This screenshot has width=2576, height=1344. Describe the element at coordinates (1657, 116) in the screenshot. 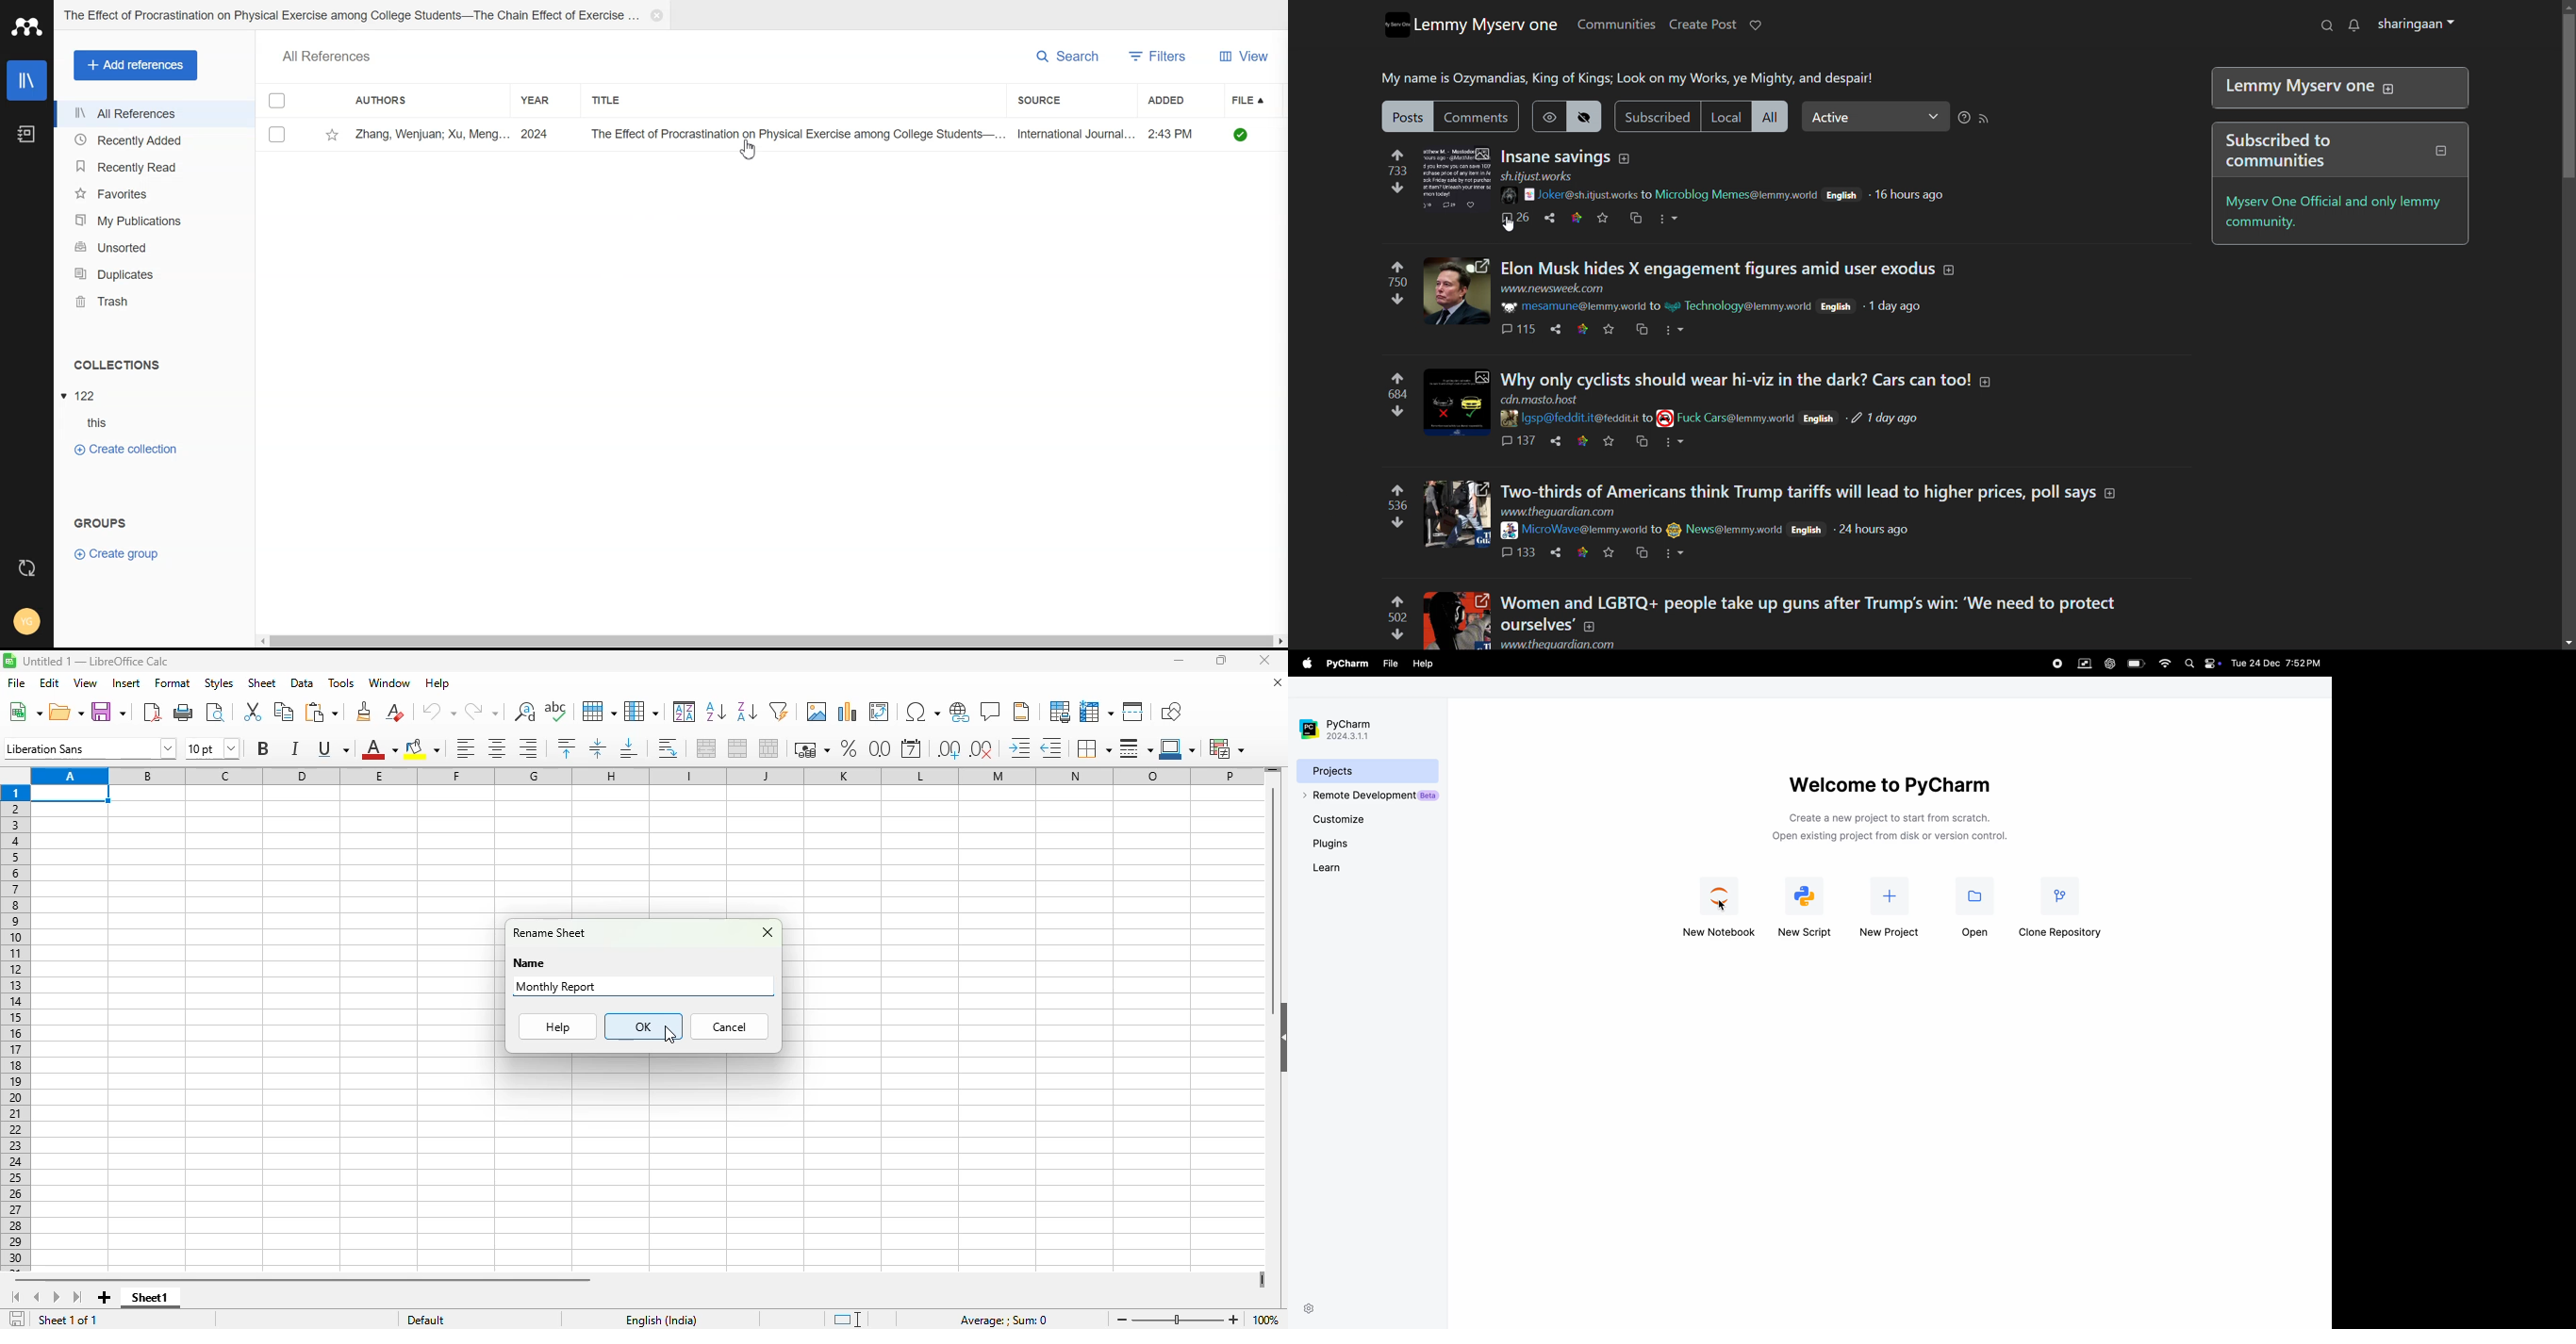

I see `subscribed` at that location.